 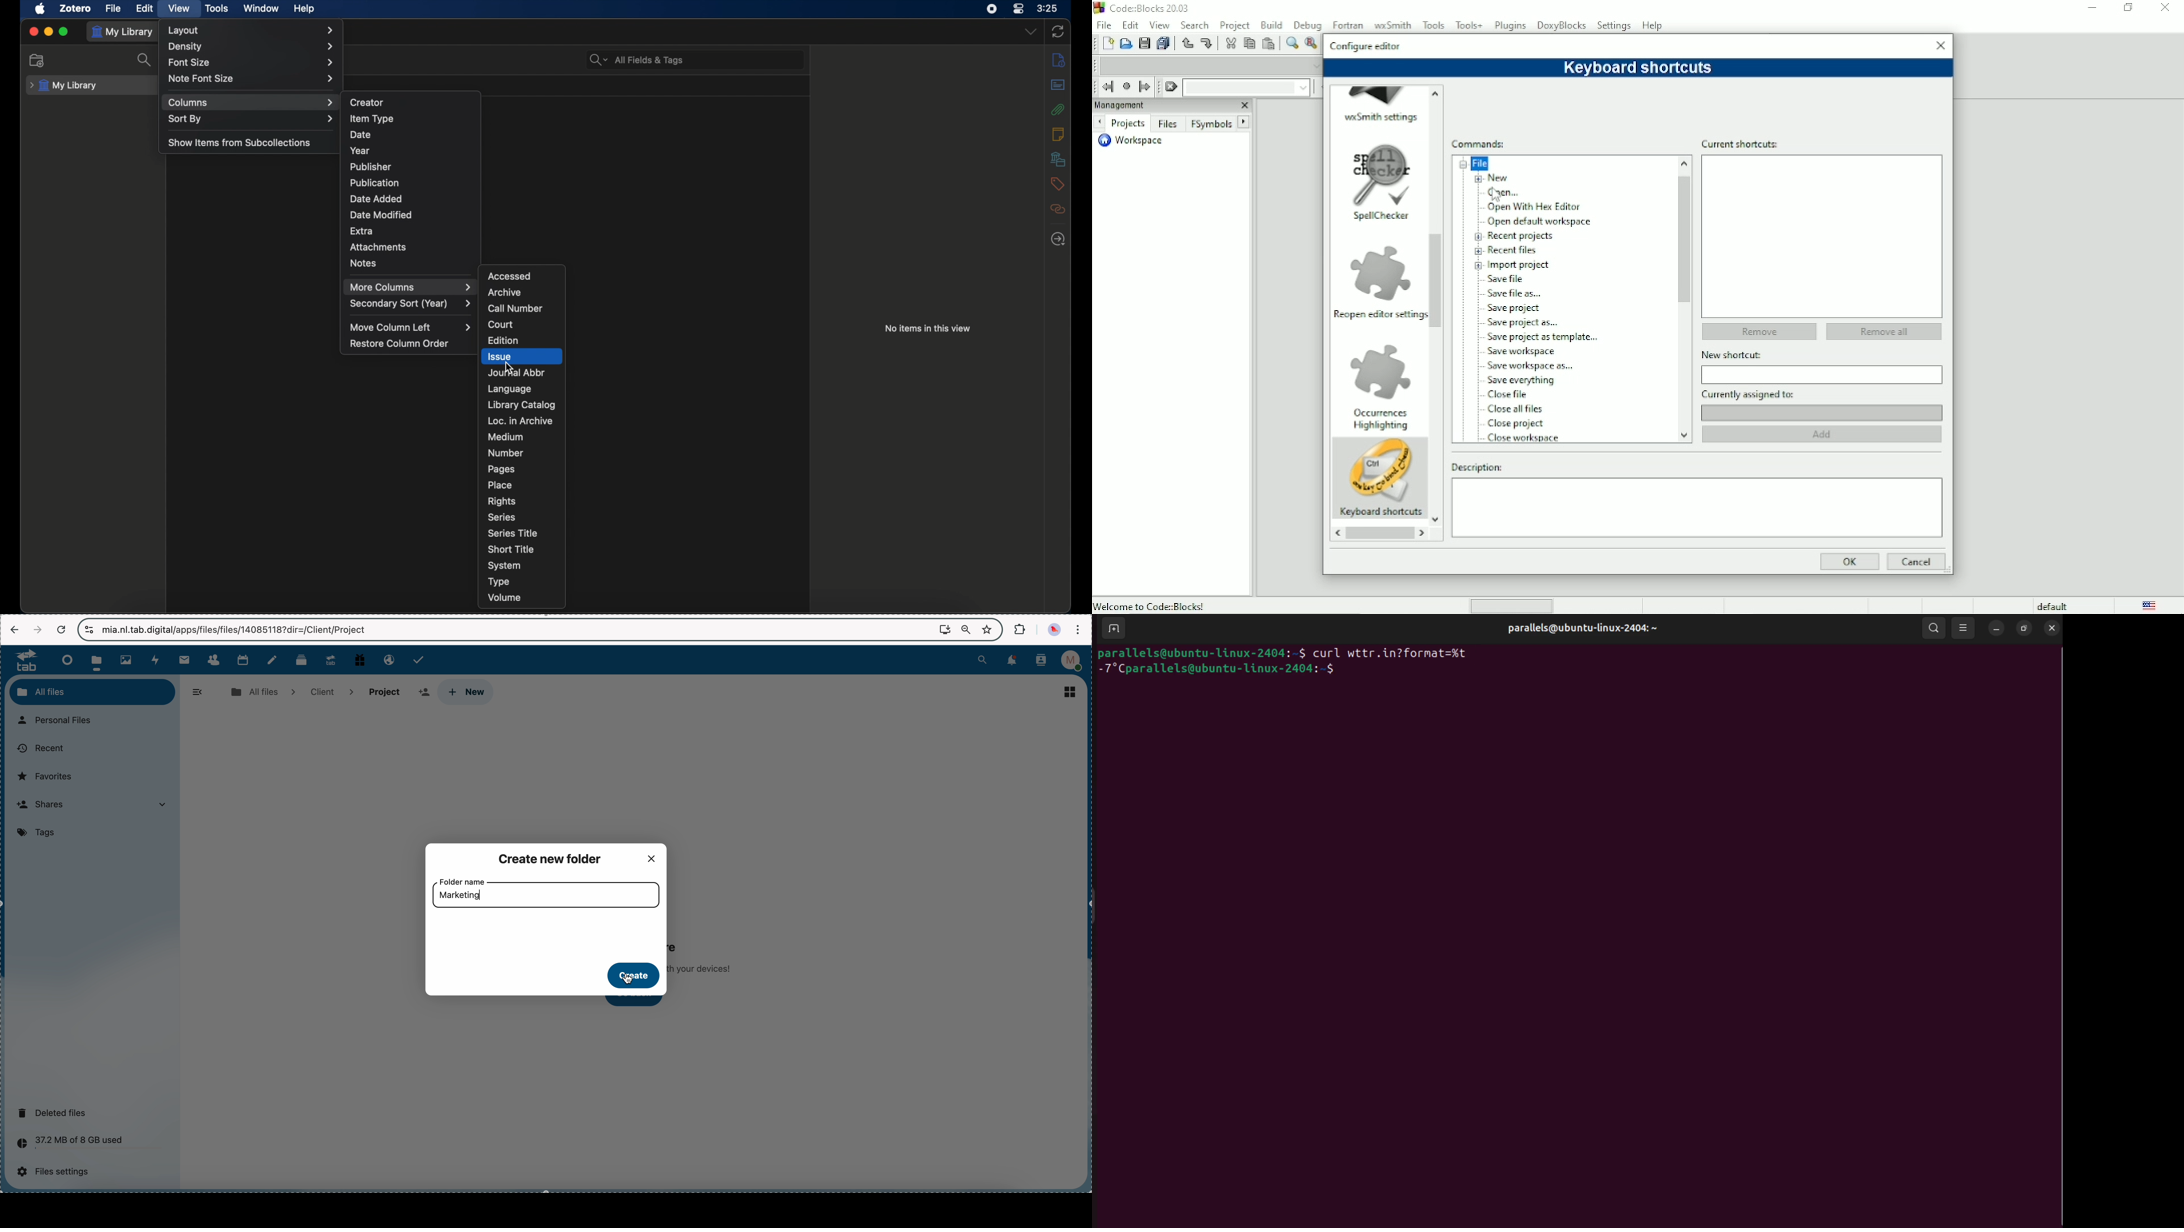 I want to click on more columns, so click(x=409, y=287).